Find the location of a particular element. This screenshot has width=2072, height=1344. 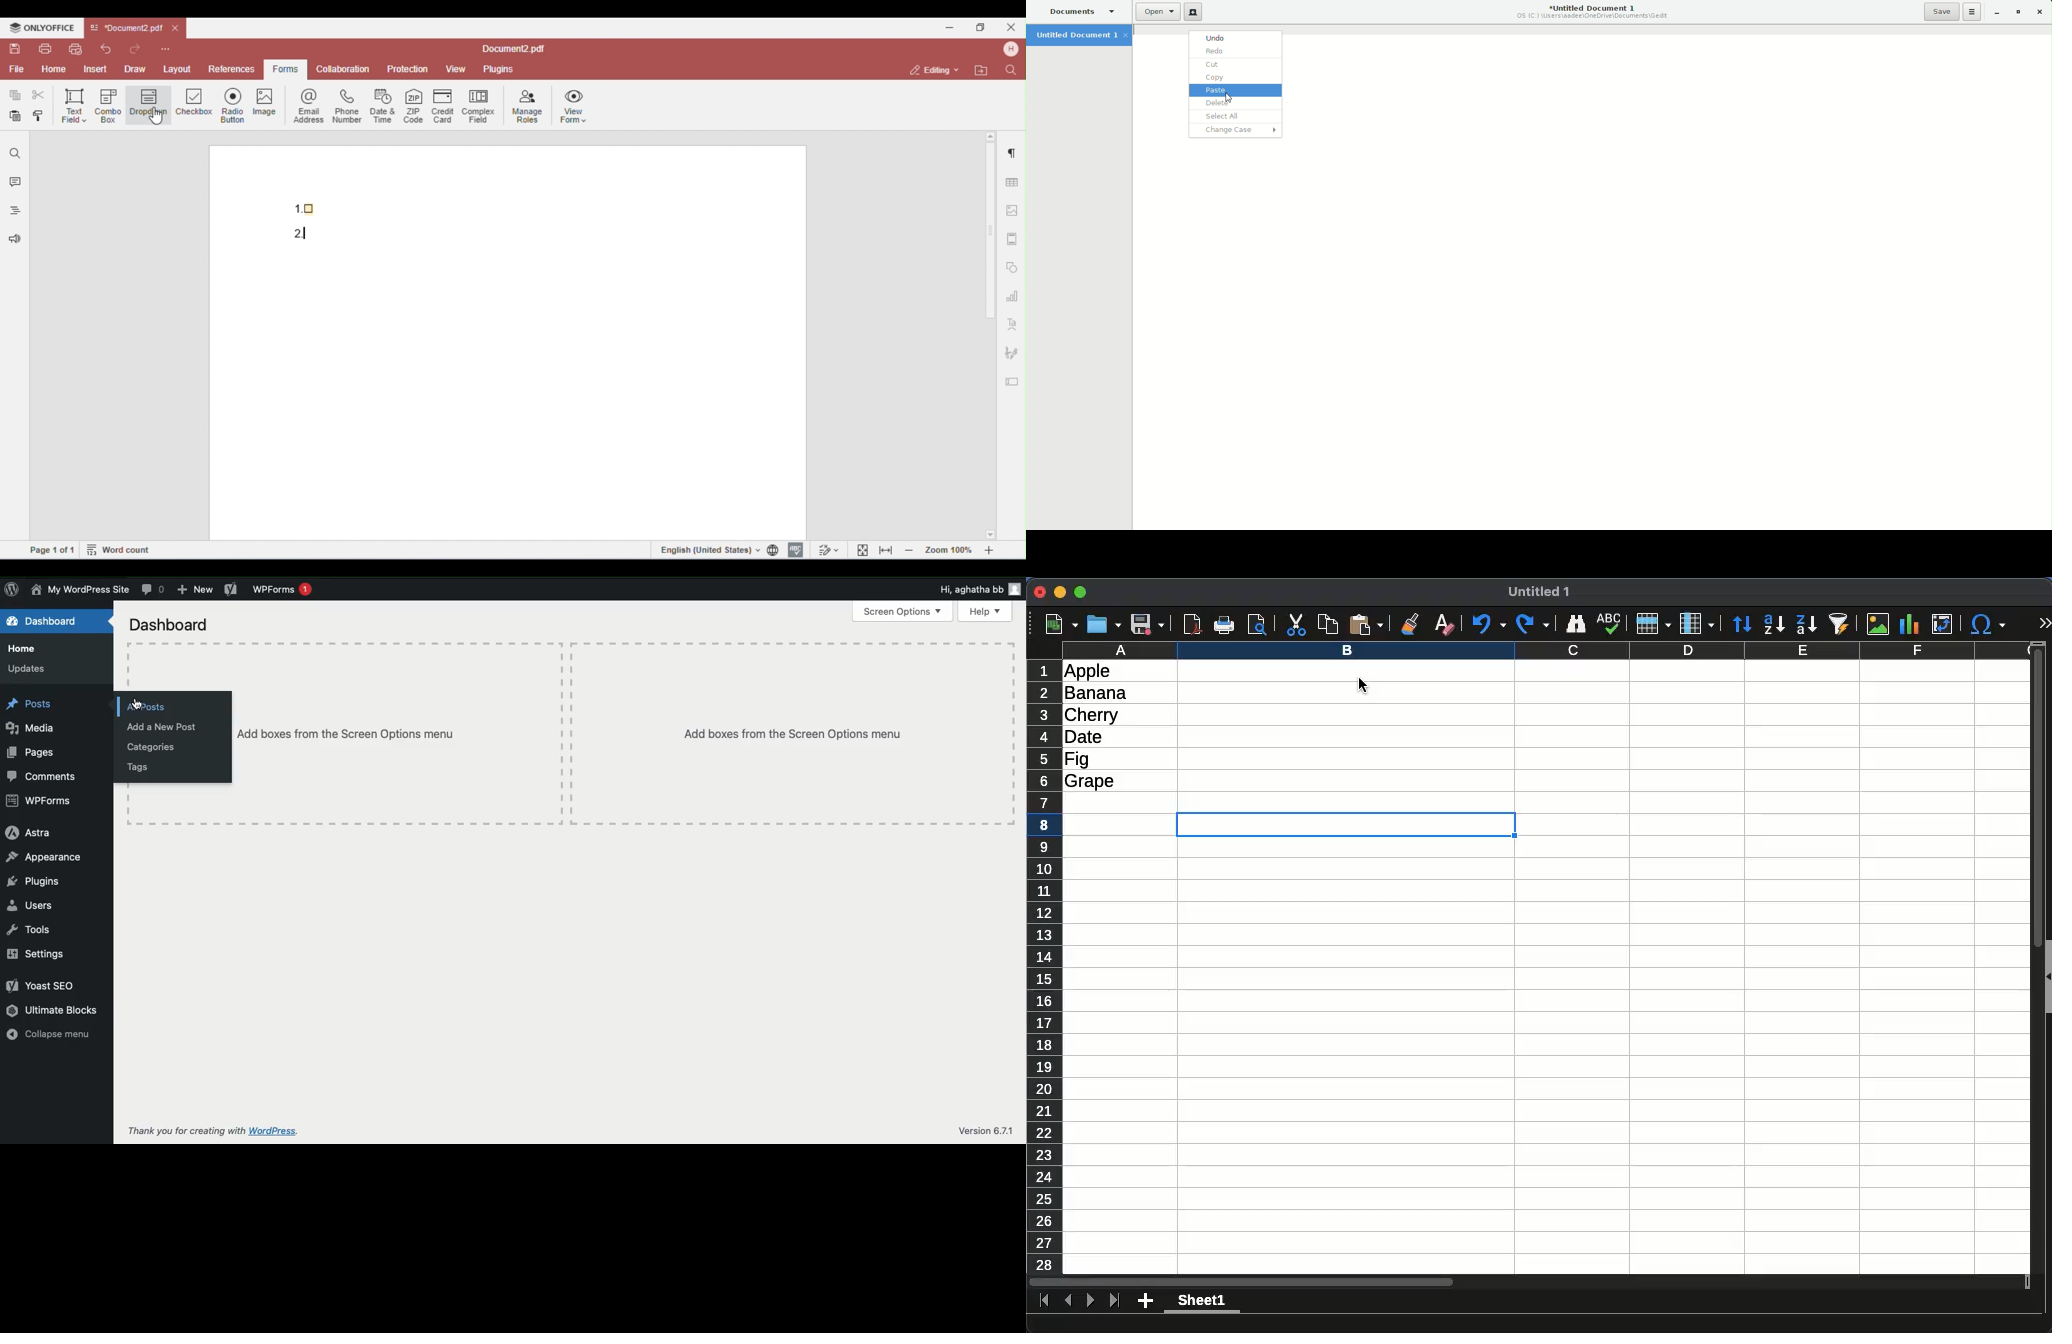

open is located at coordinates (1104, 625).